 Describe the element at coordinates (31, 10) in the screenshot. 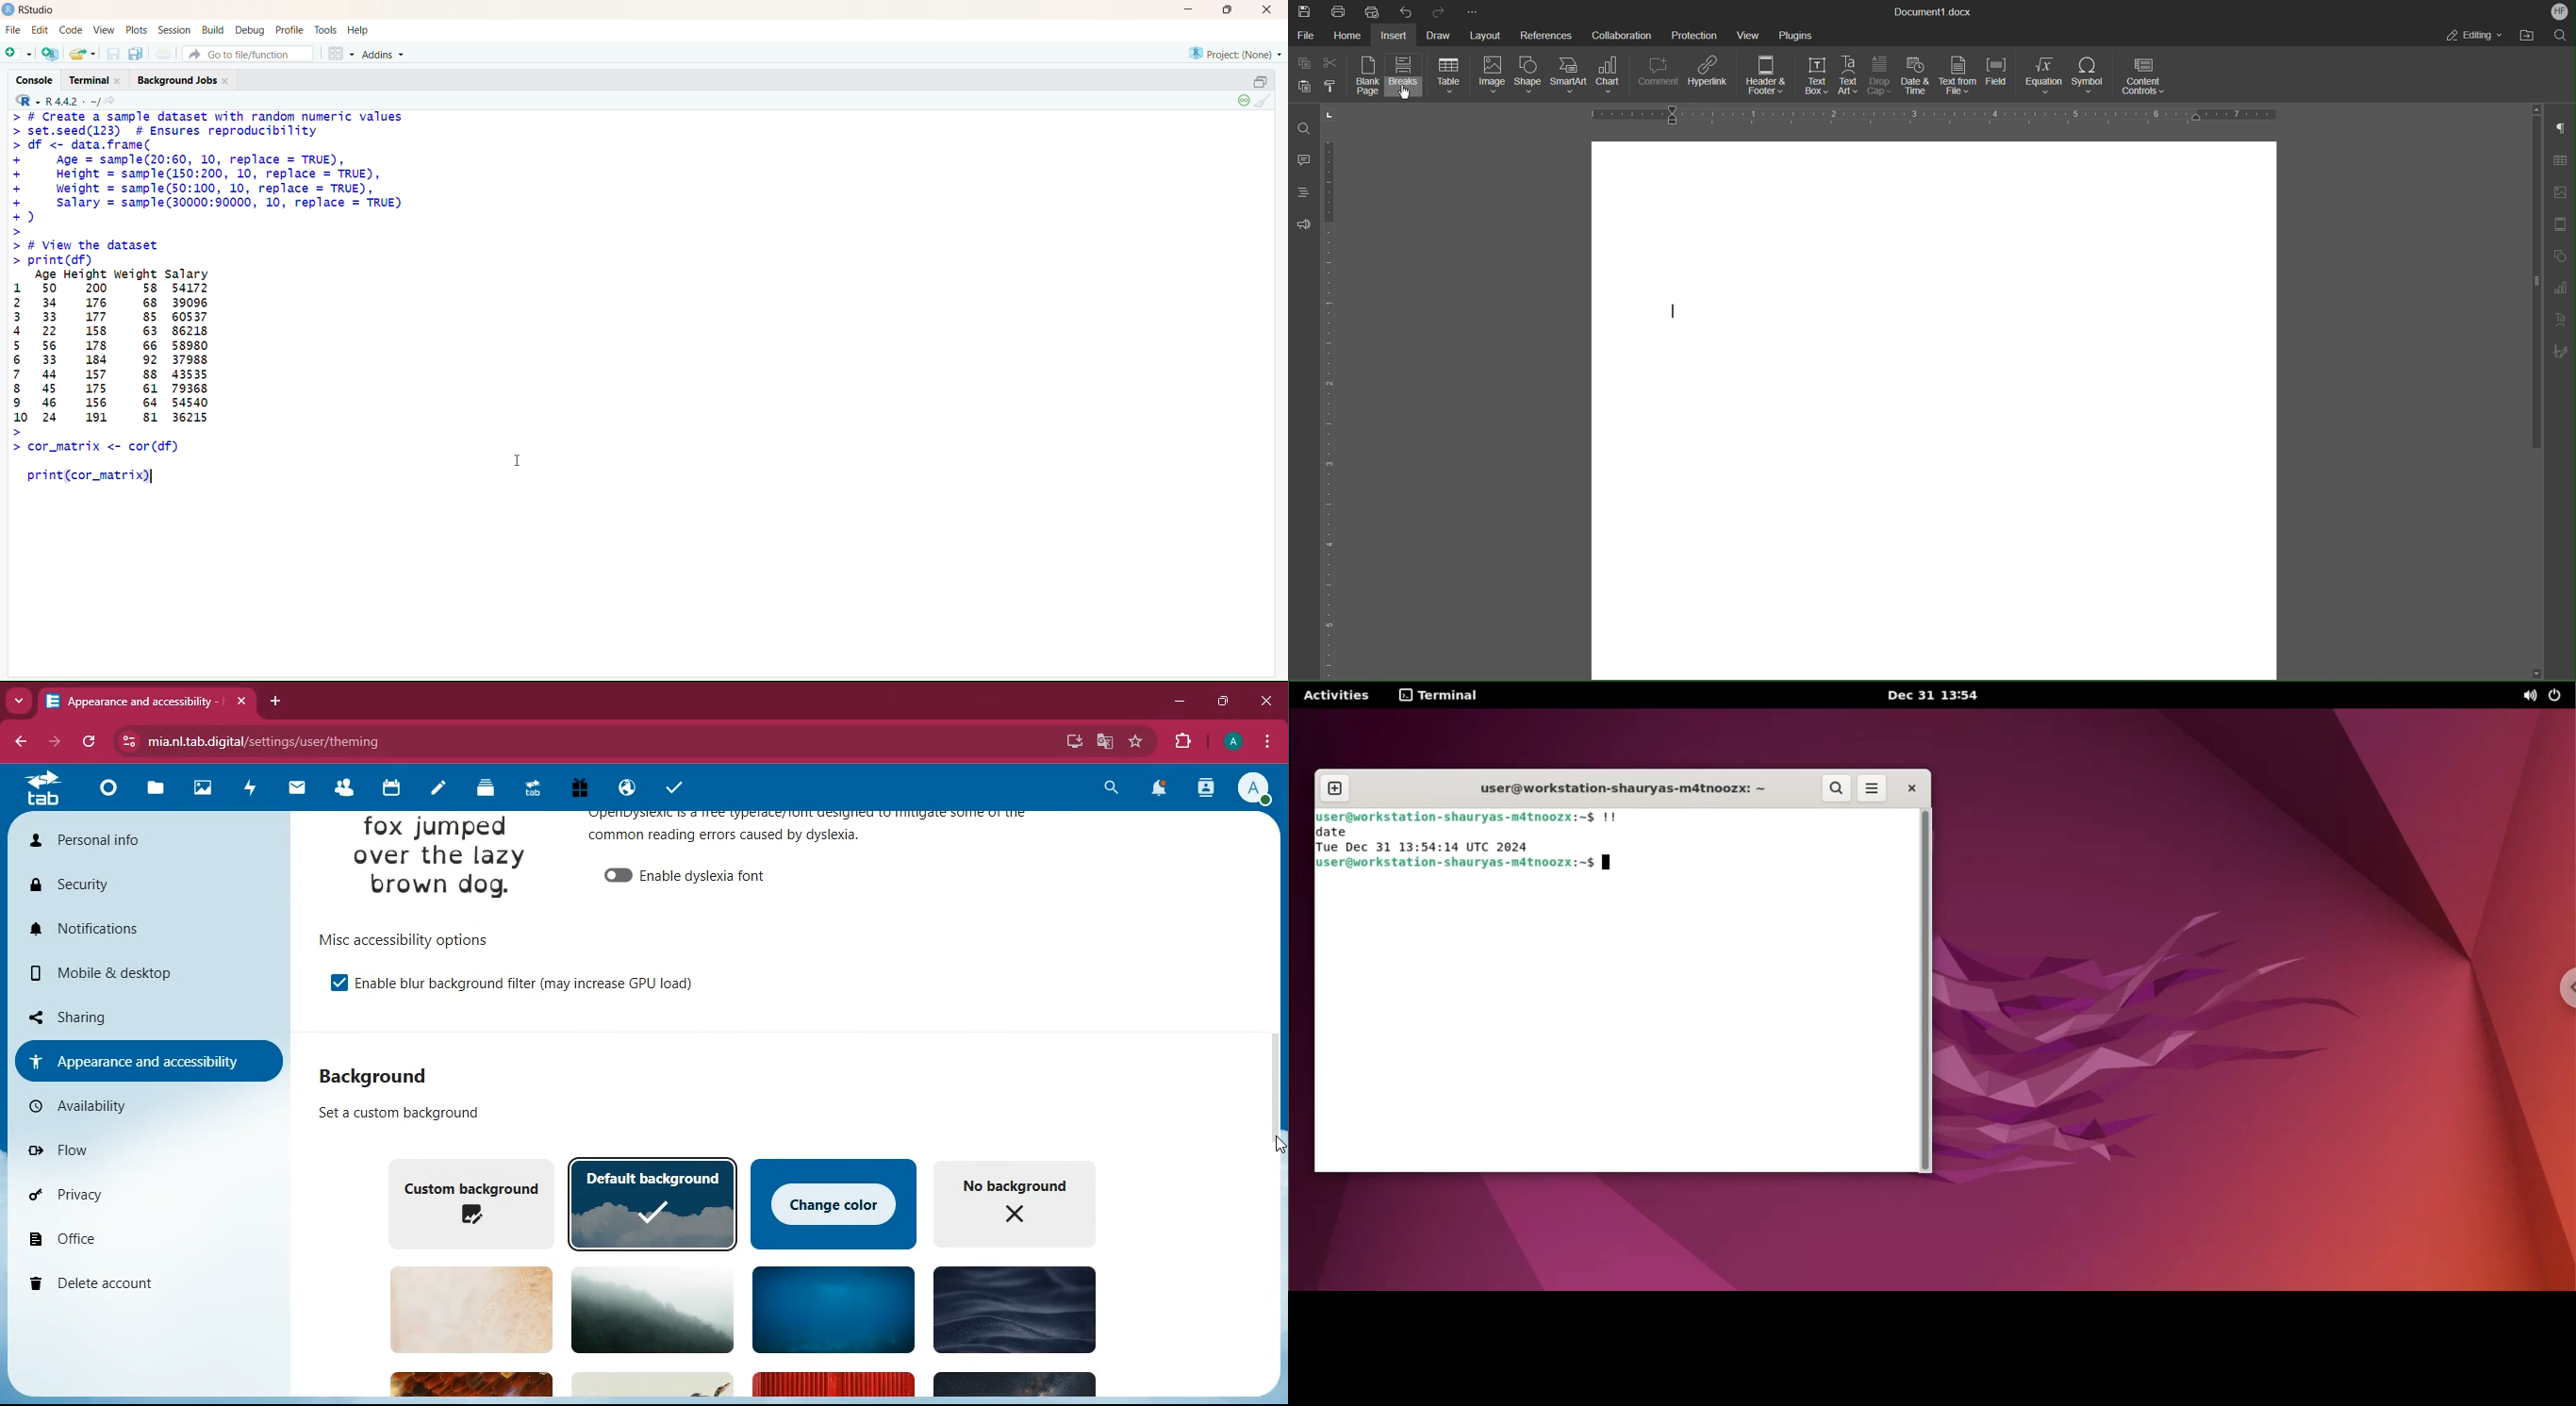

I see `RStudio` at that location.